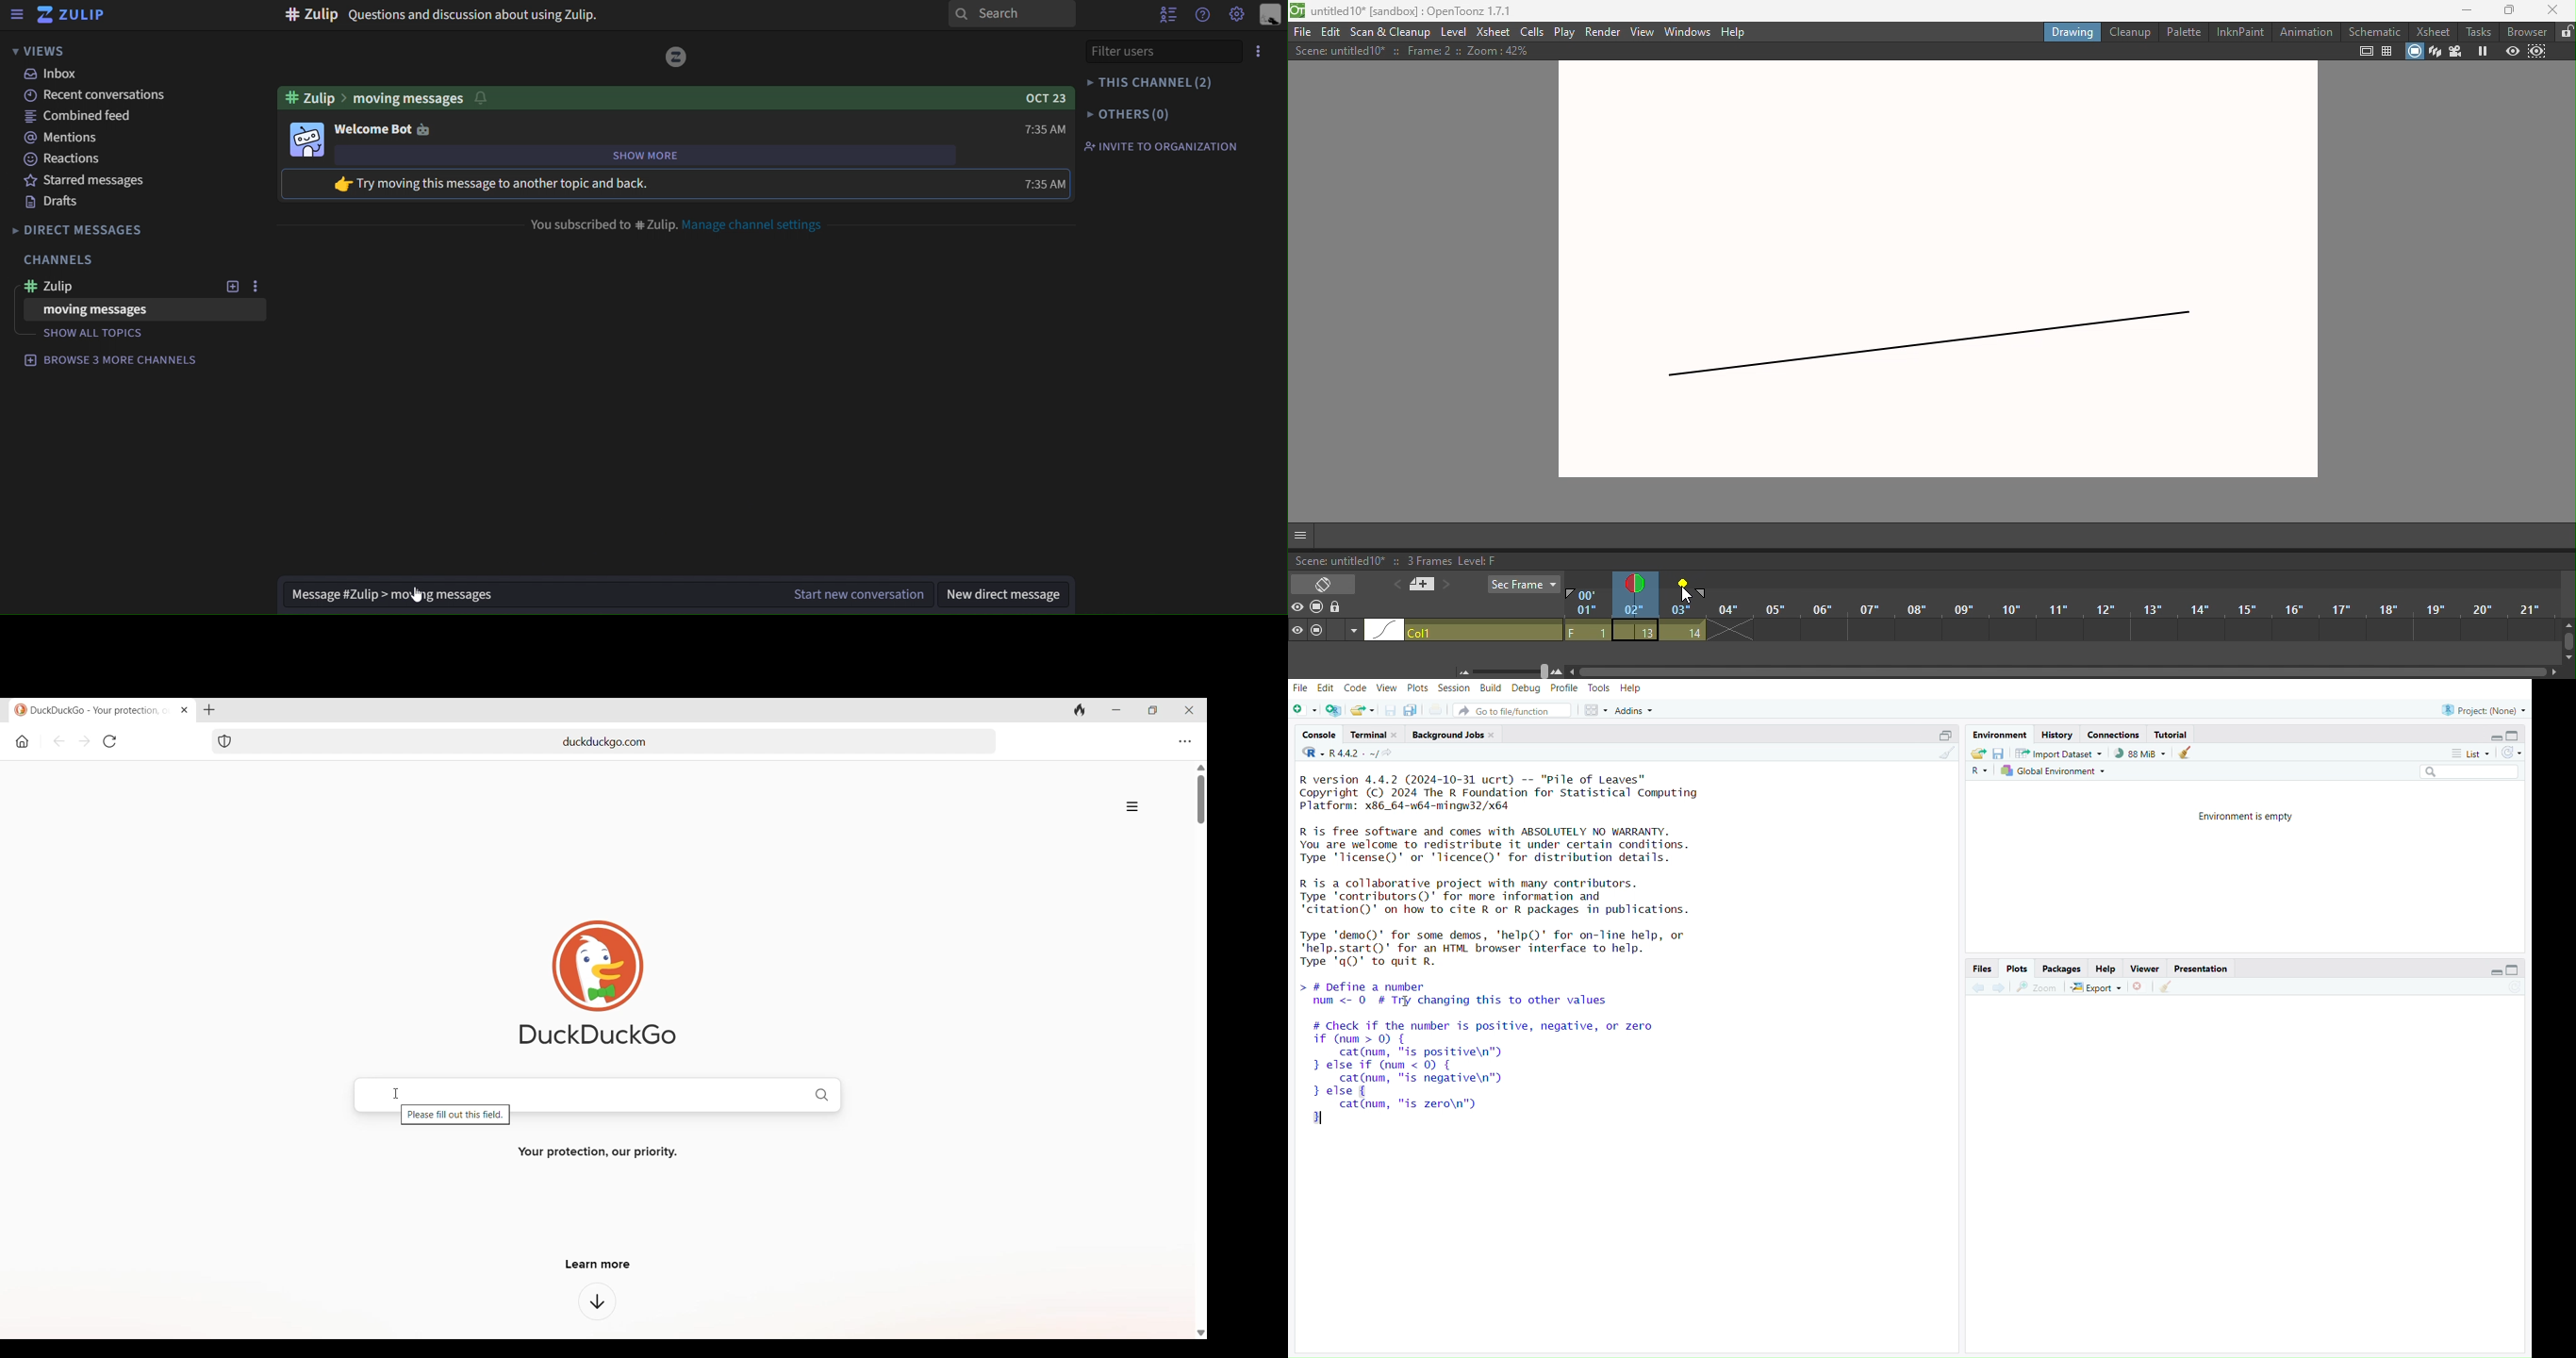 This screenshot has height=1372, width=2576. I want to click on collapse, so click(2517, 971).